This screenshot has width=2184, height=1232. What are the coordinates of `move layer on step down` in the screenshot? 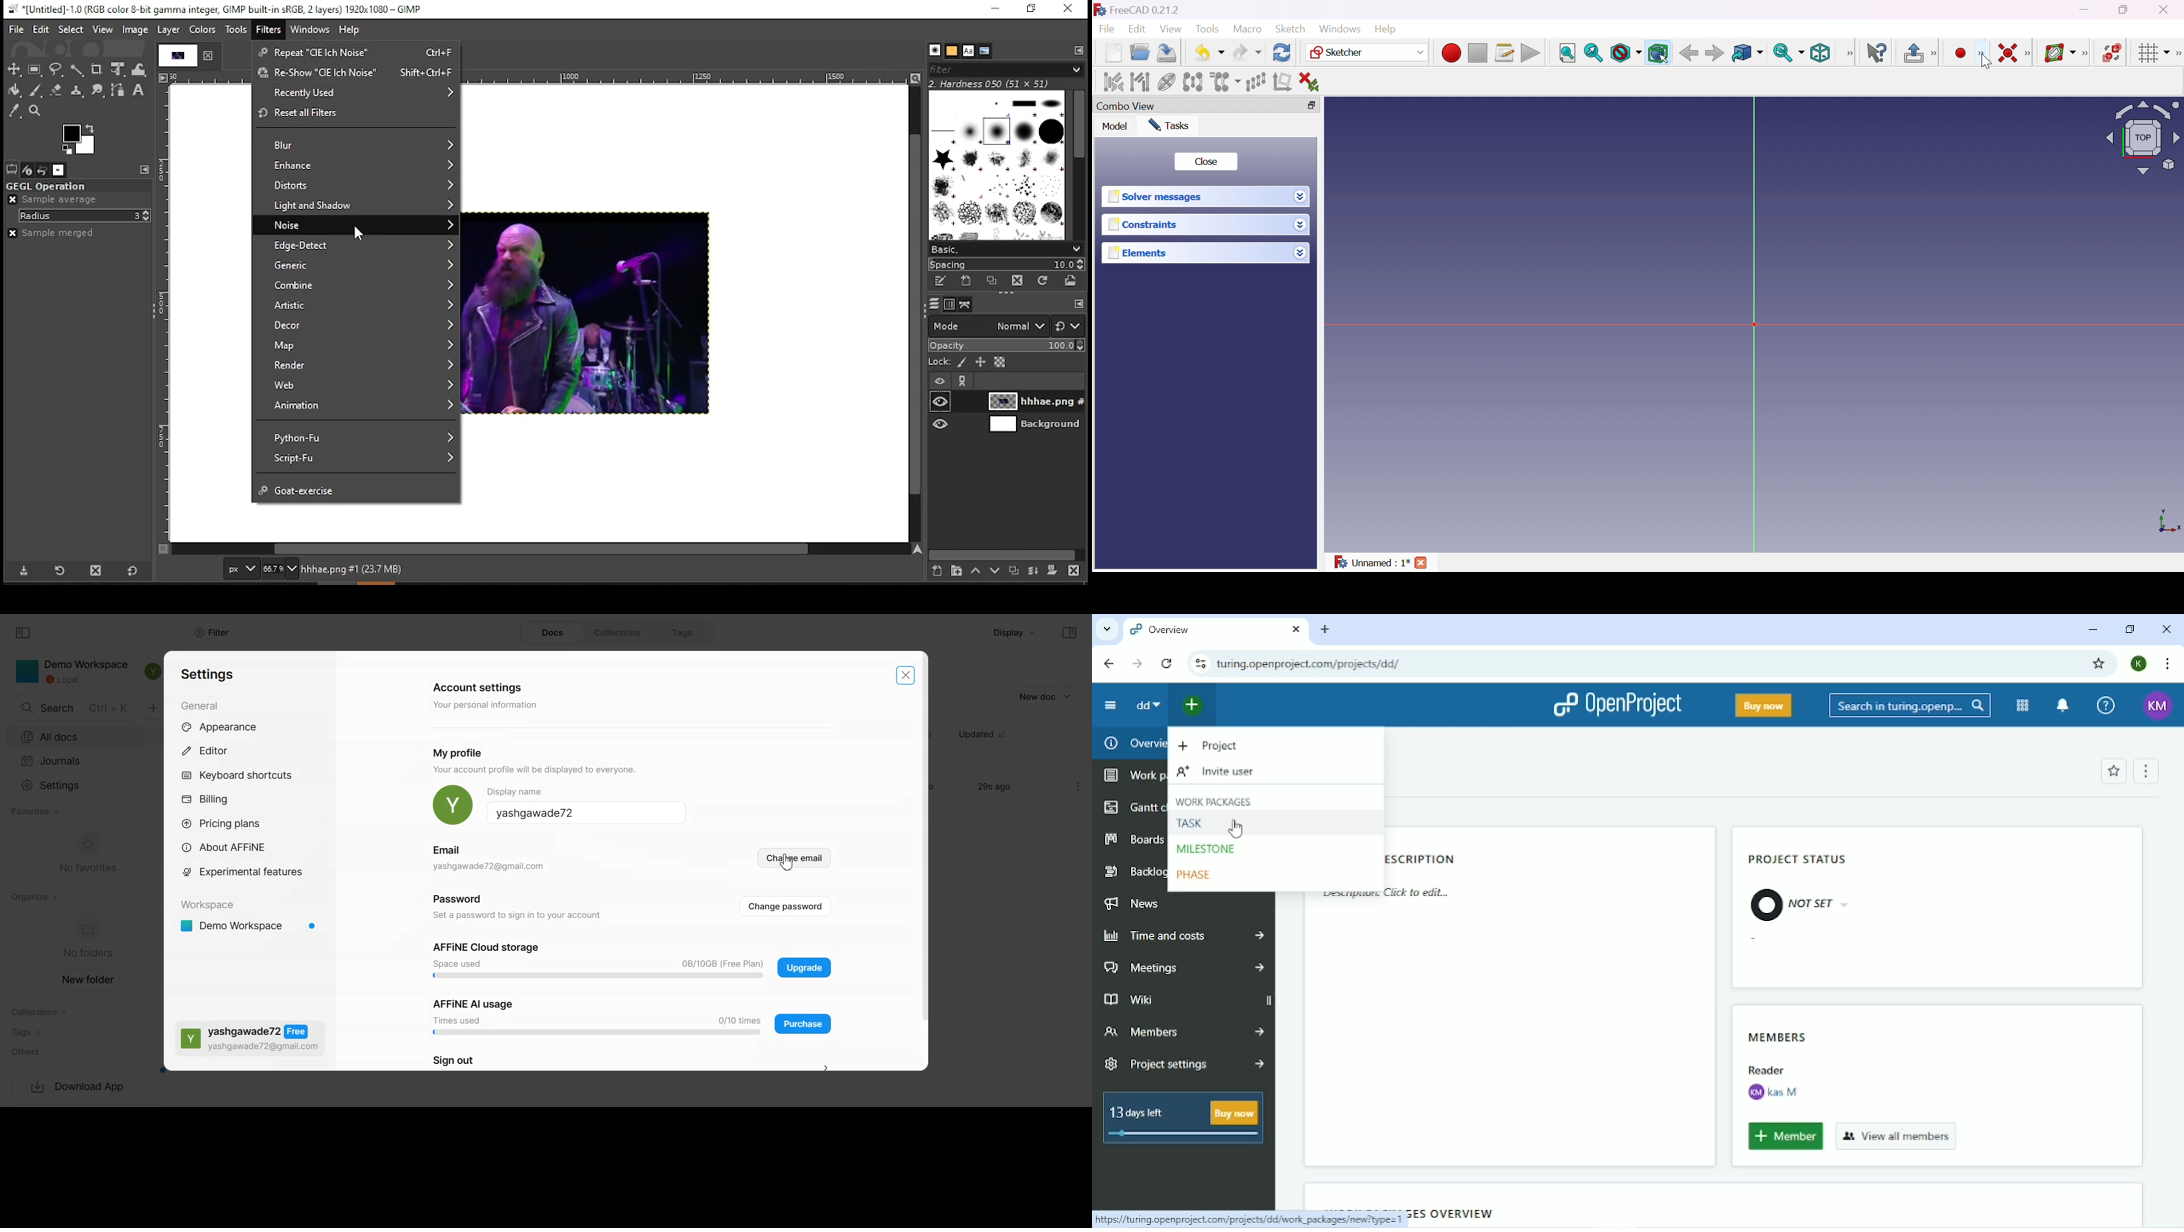 It's located at (999, 571).